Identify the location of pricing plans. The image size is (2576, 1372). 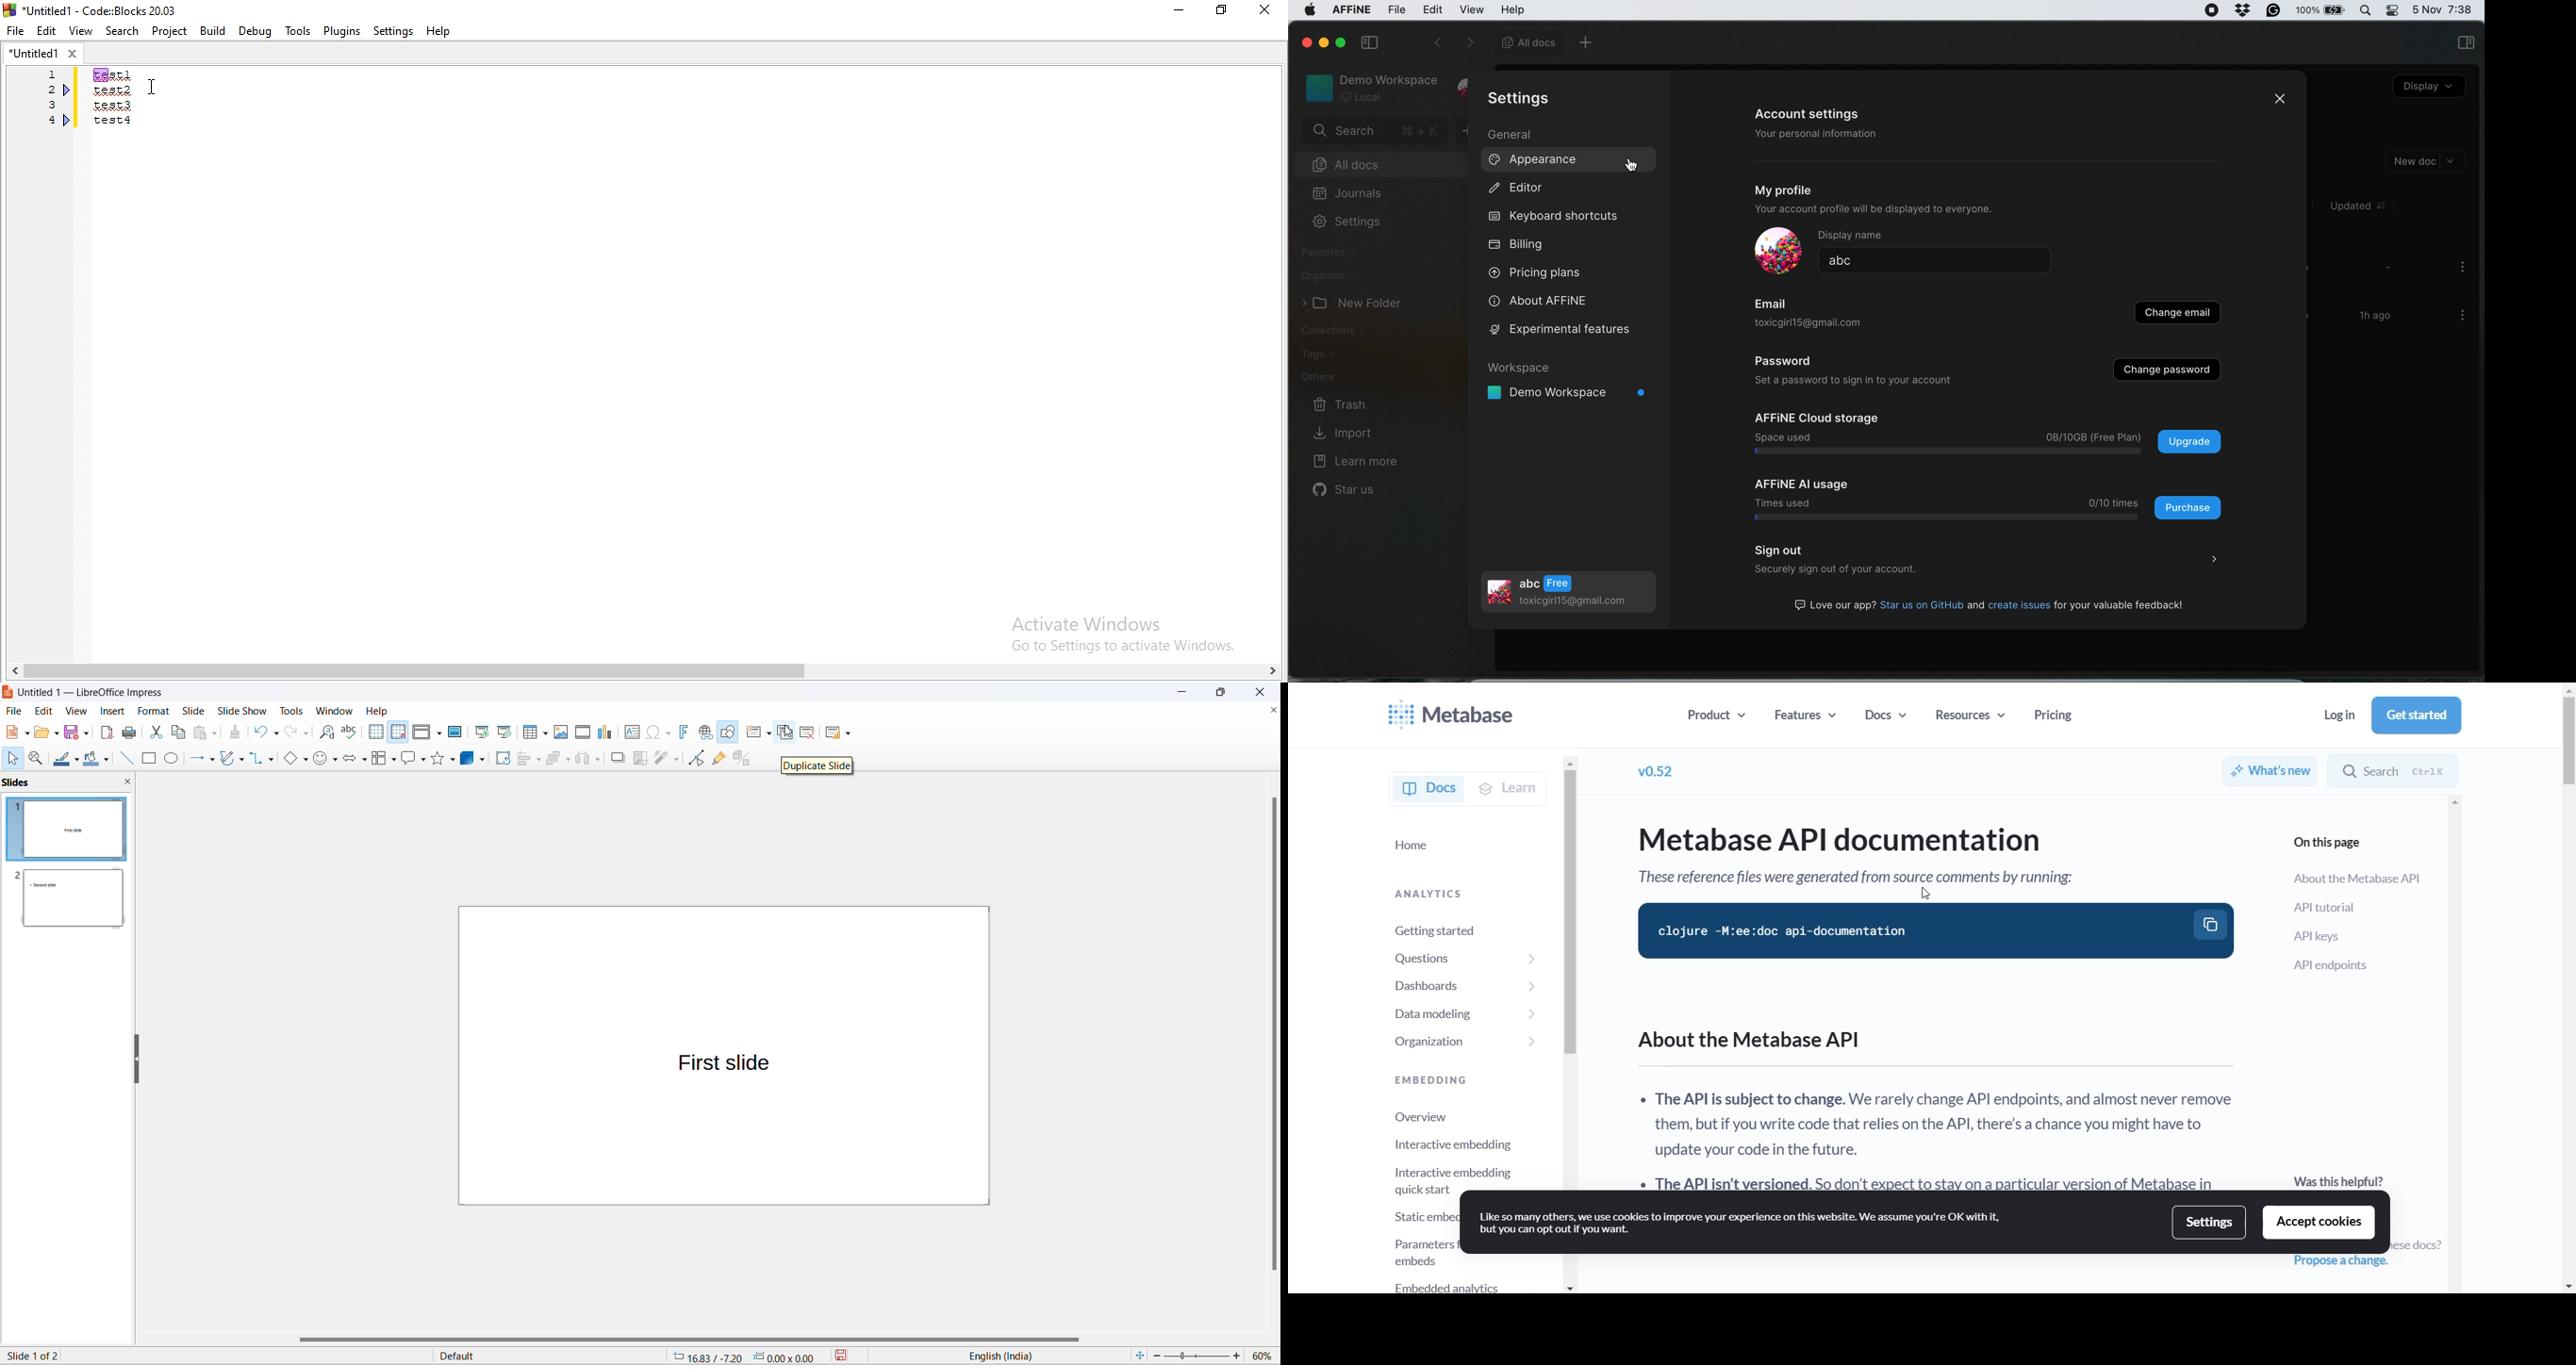
(1549, 274).